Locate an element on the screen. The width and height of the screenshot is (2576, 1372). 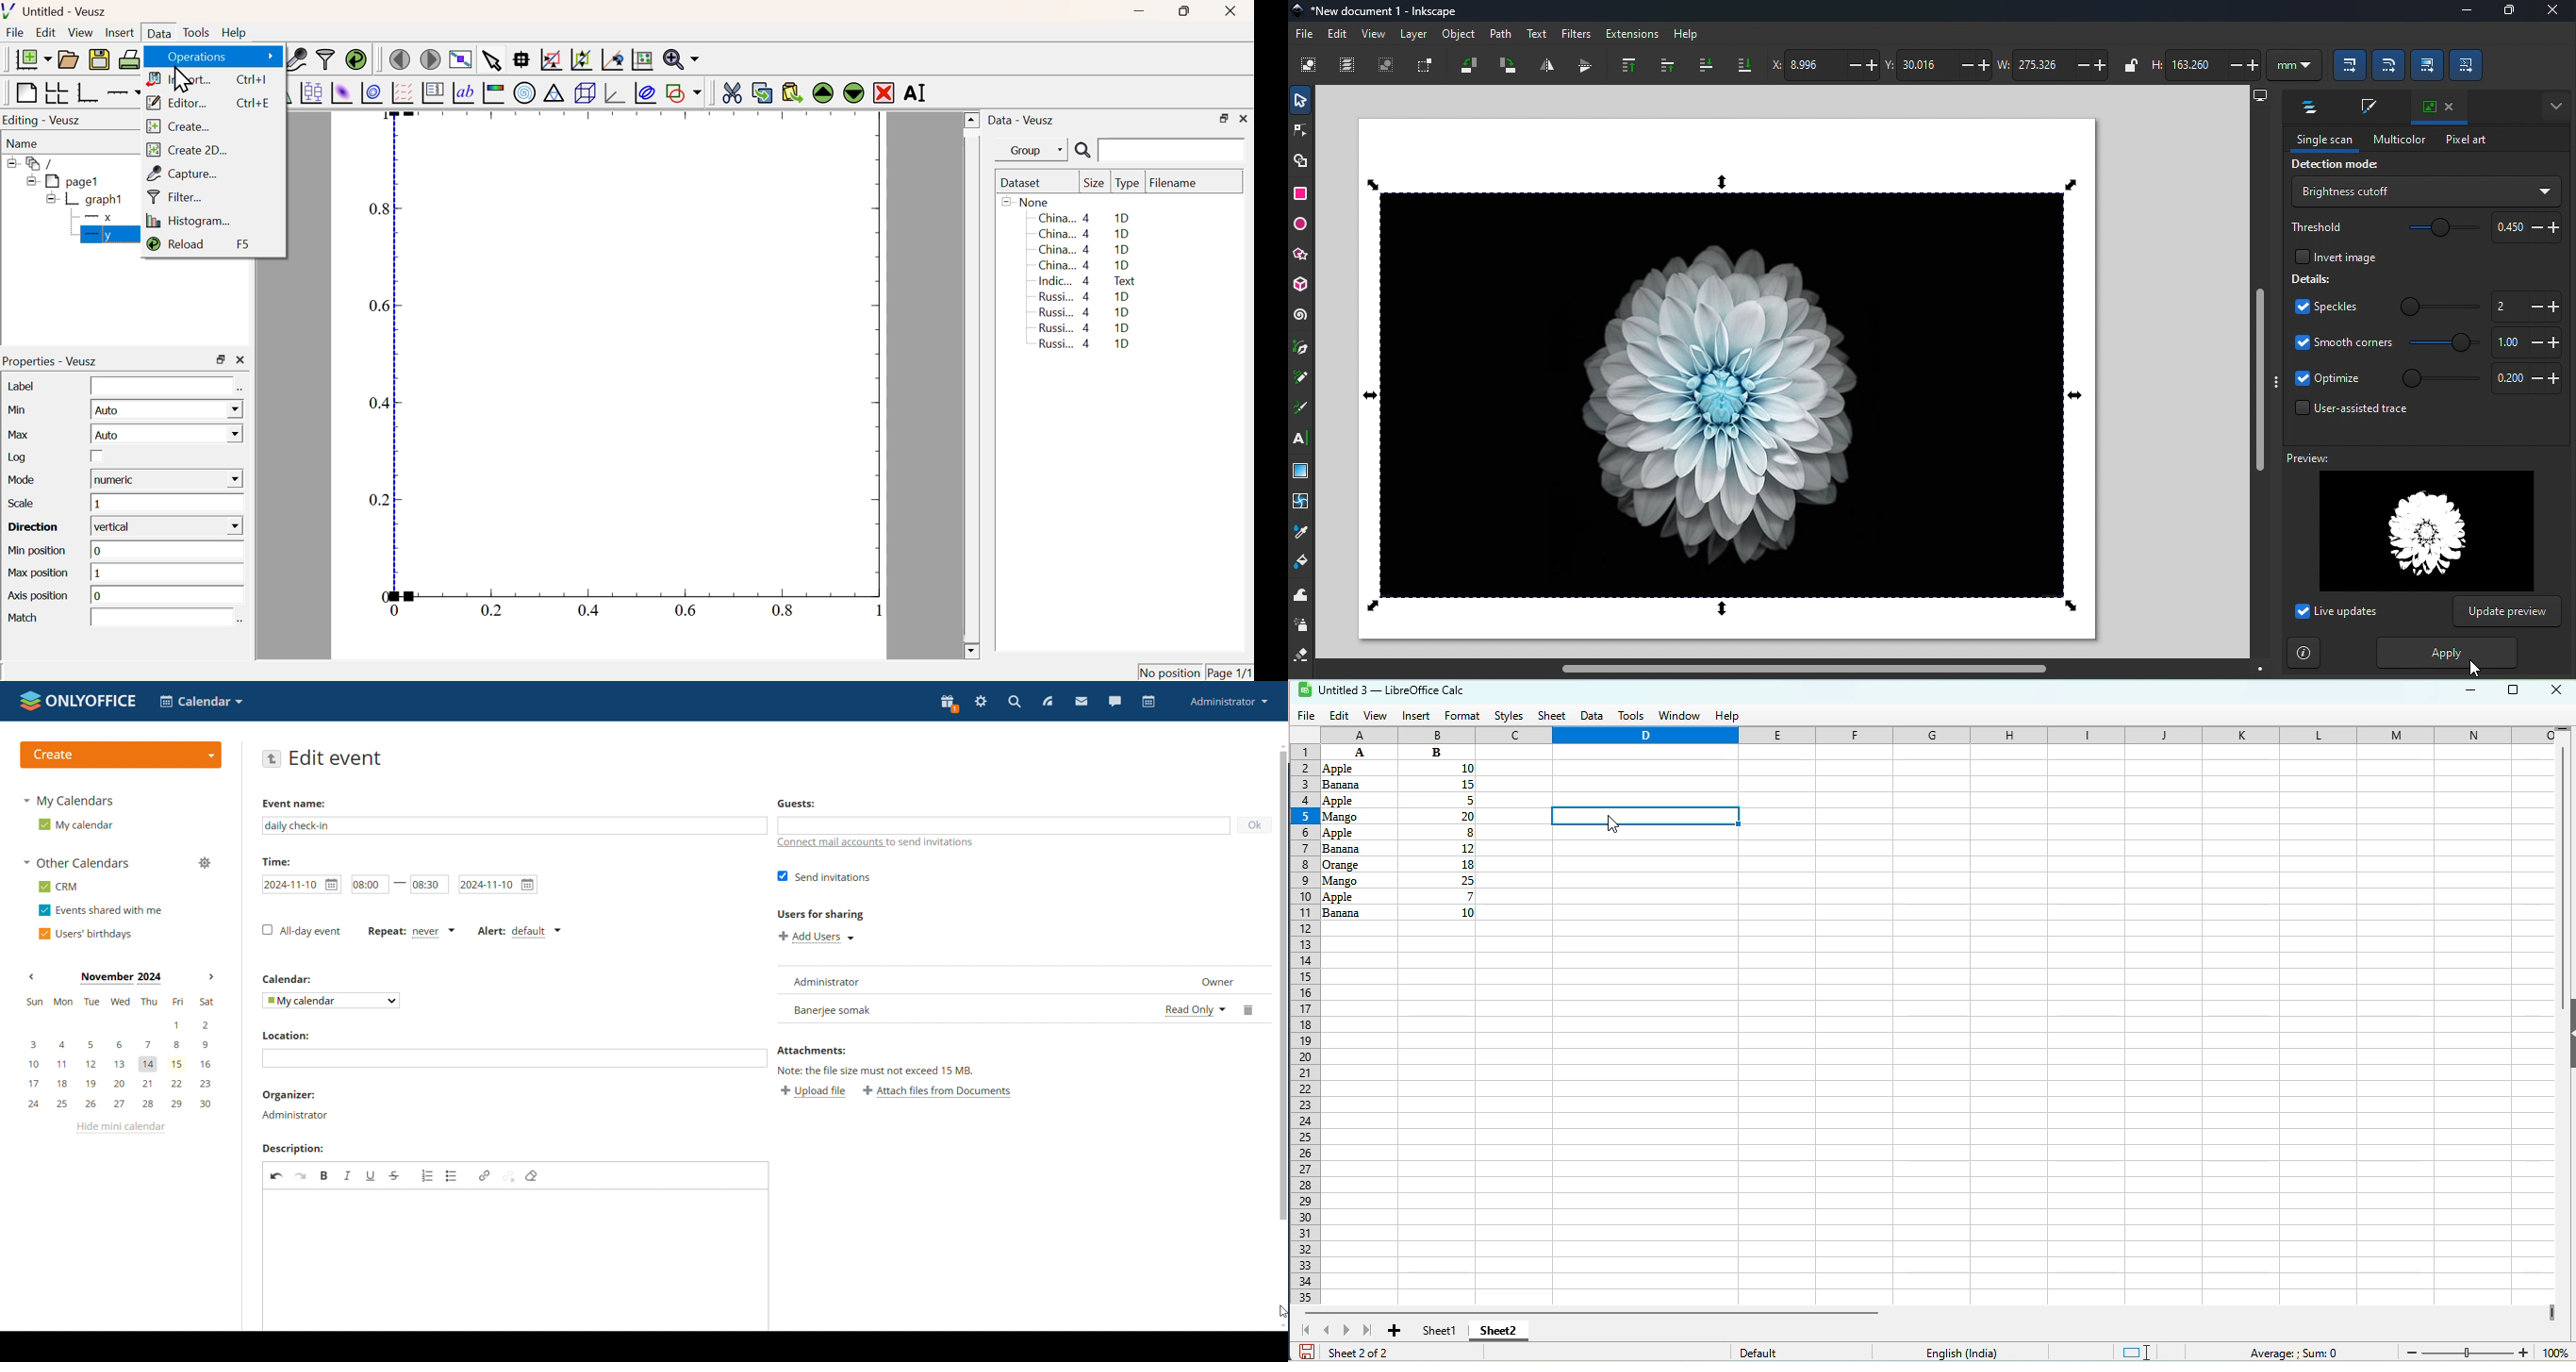
F5 is located at coordinates (242, 244).